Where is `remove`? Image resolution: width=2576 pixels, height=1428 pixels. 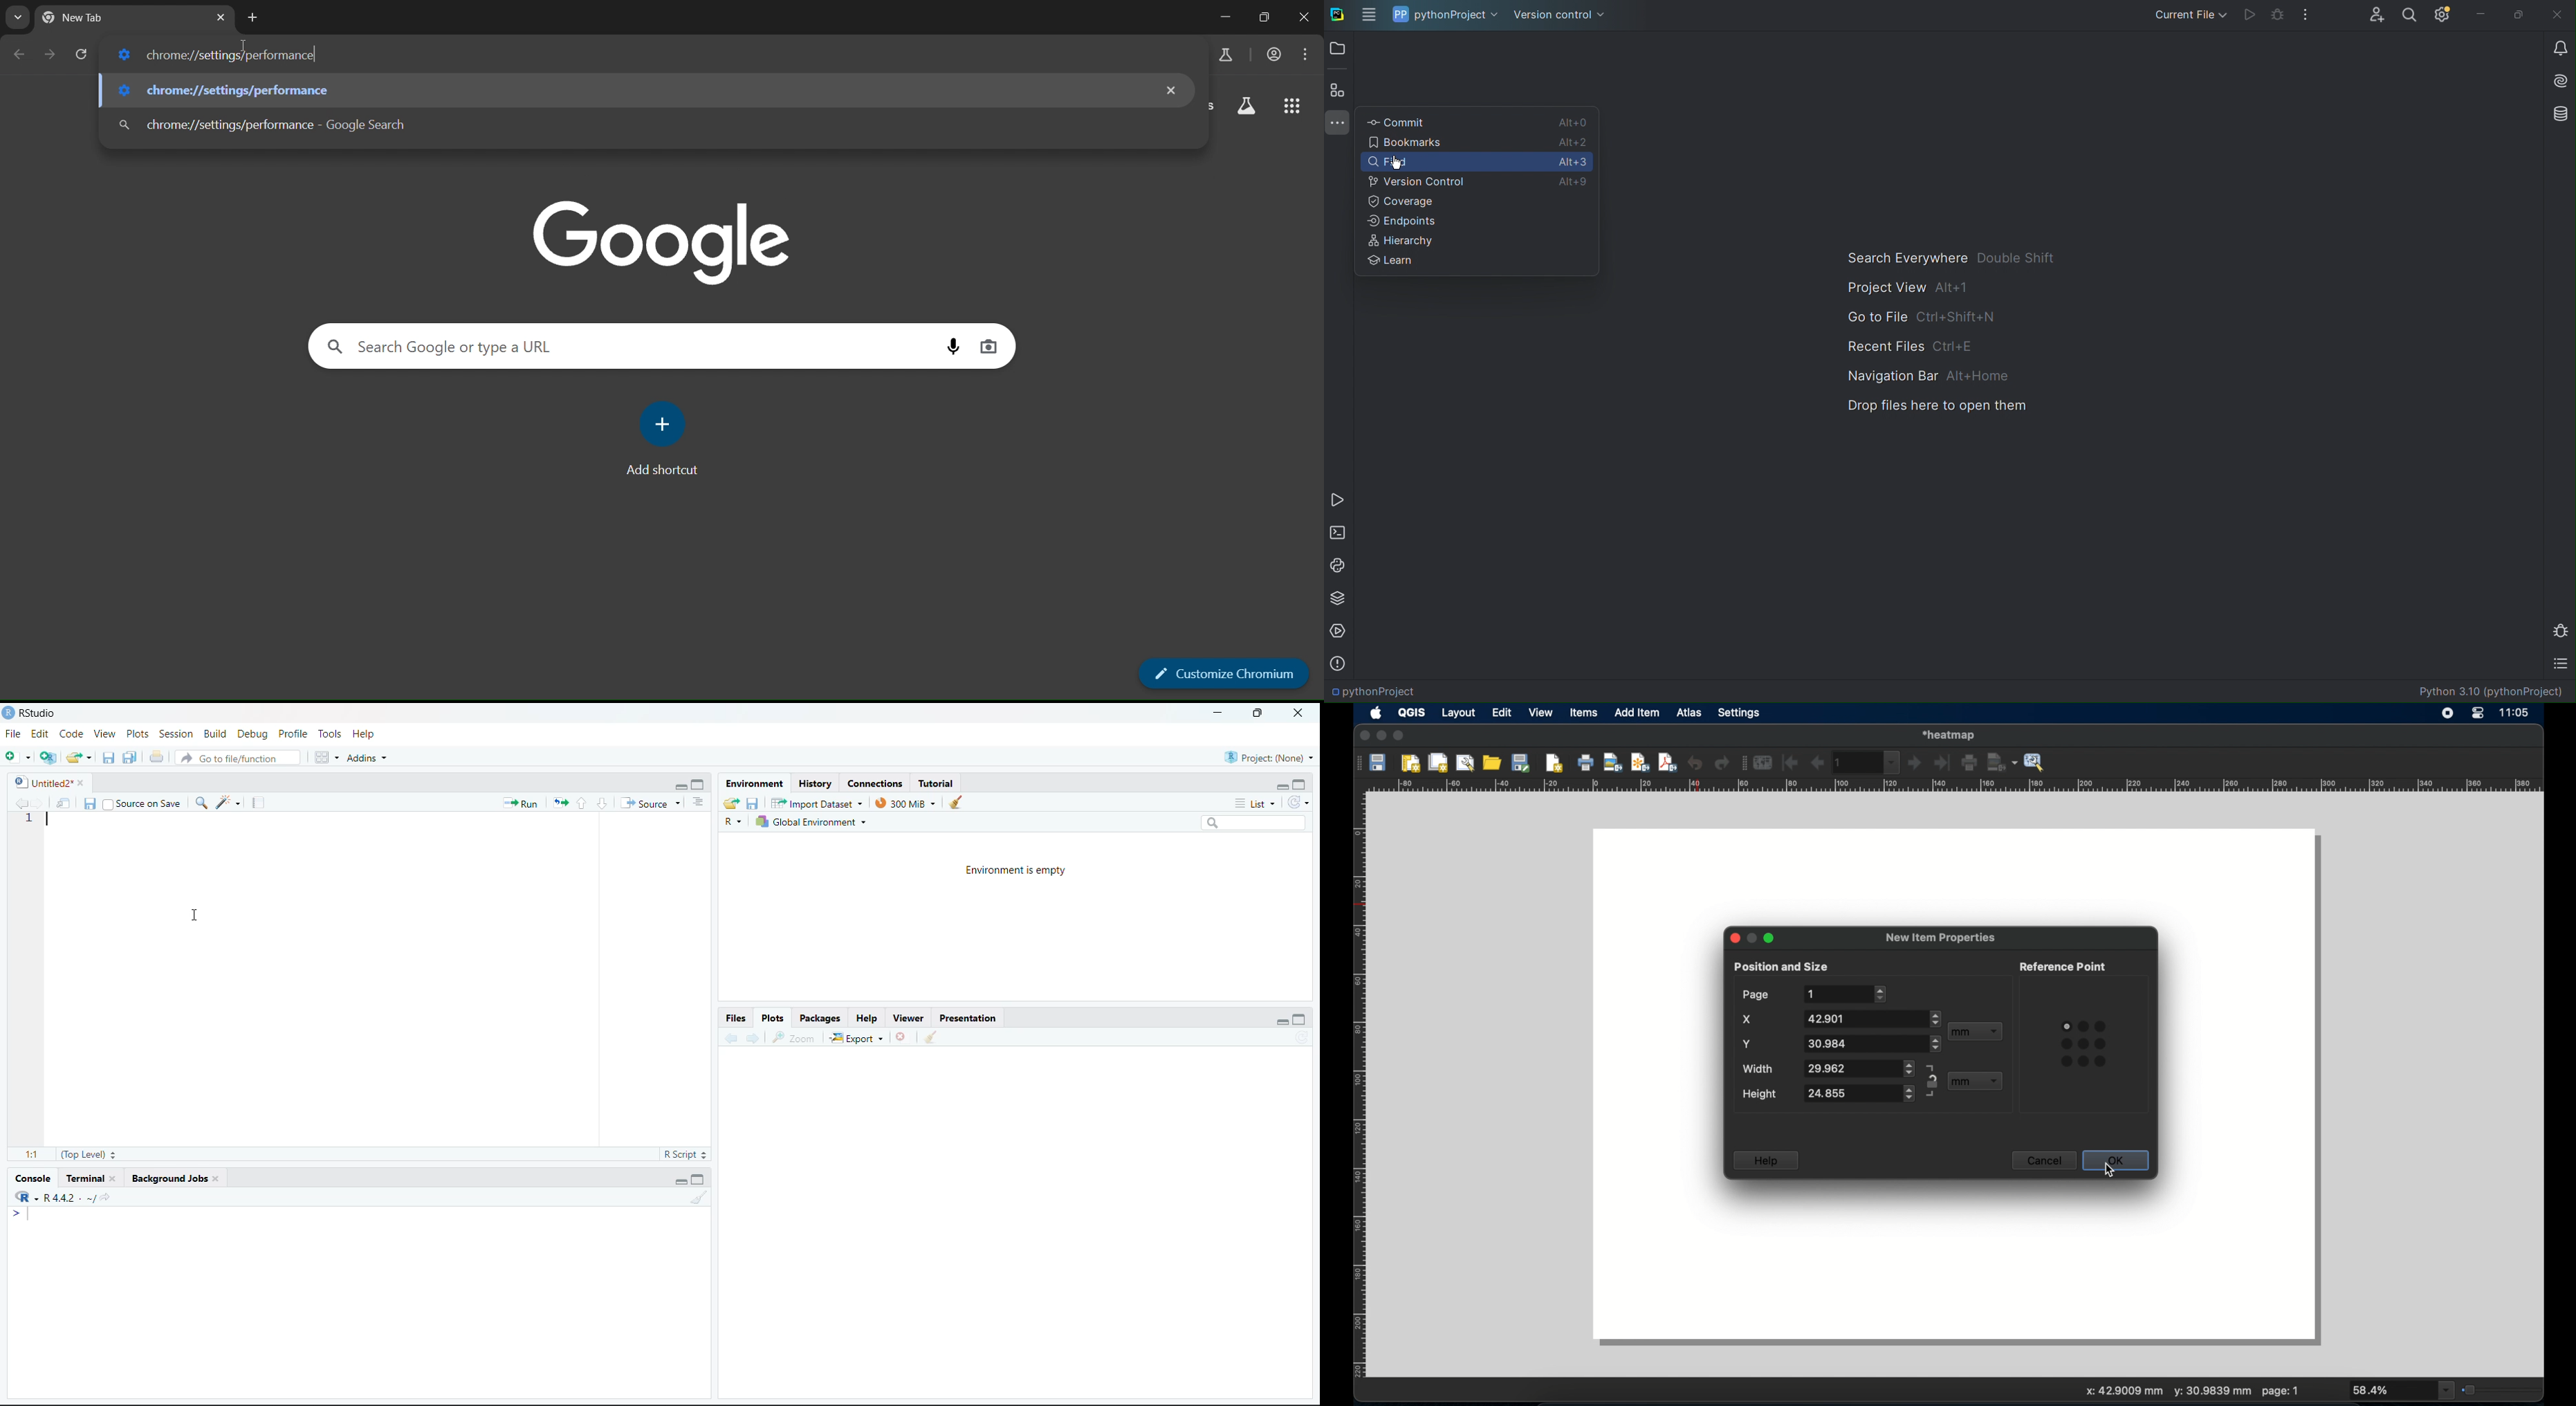
remove is located at coordinates (1174, 88).